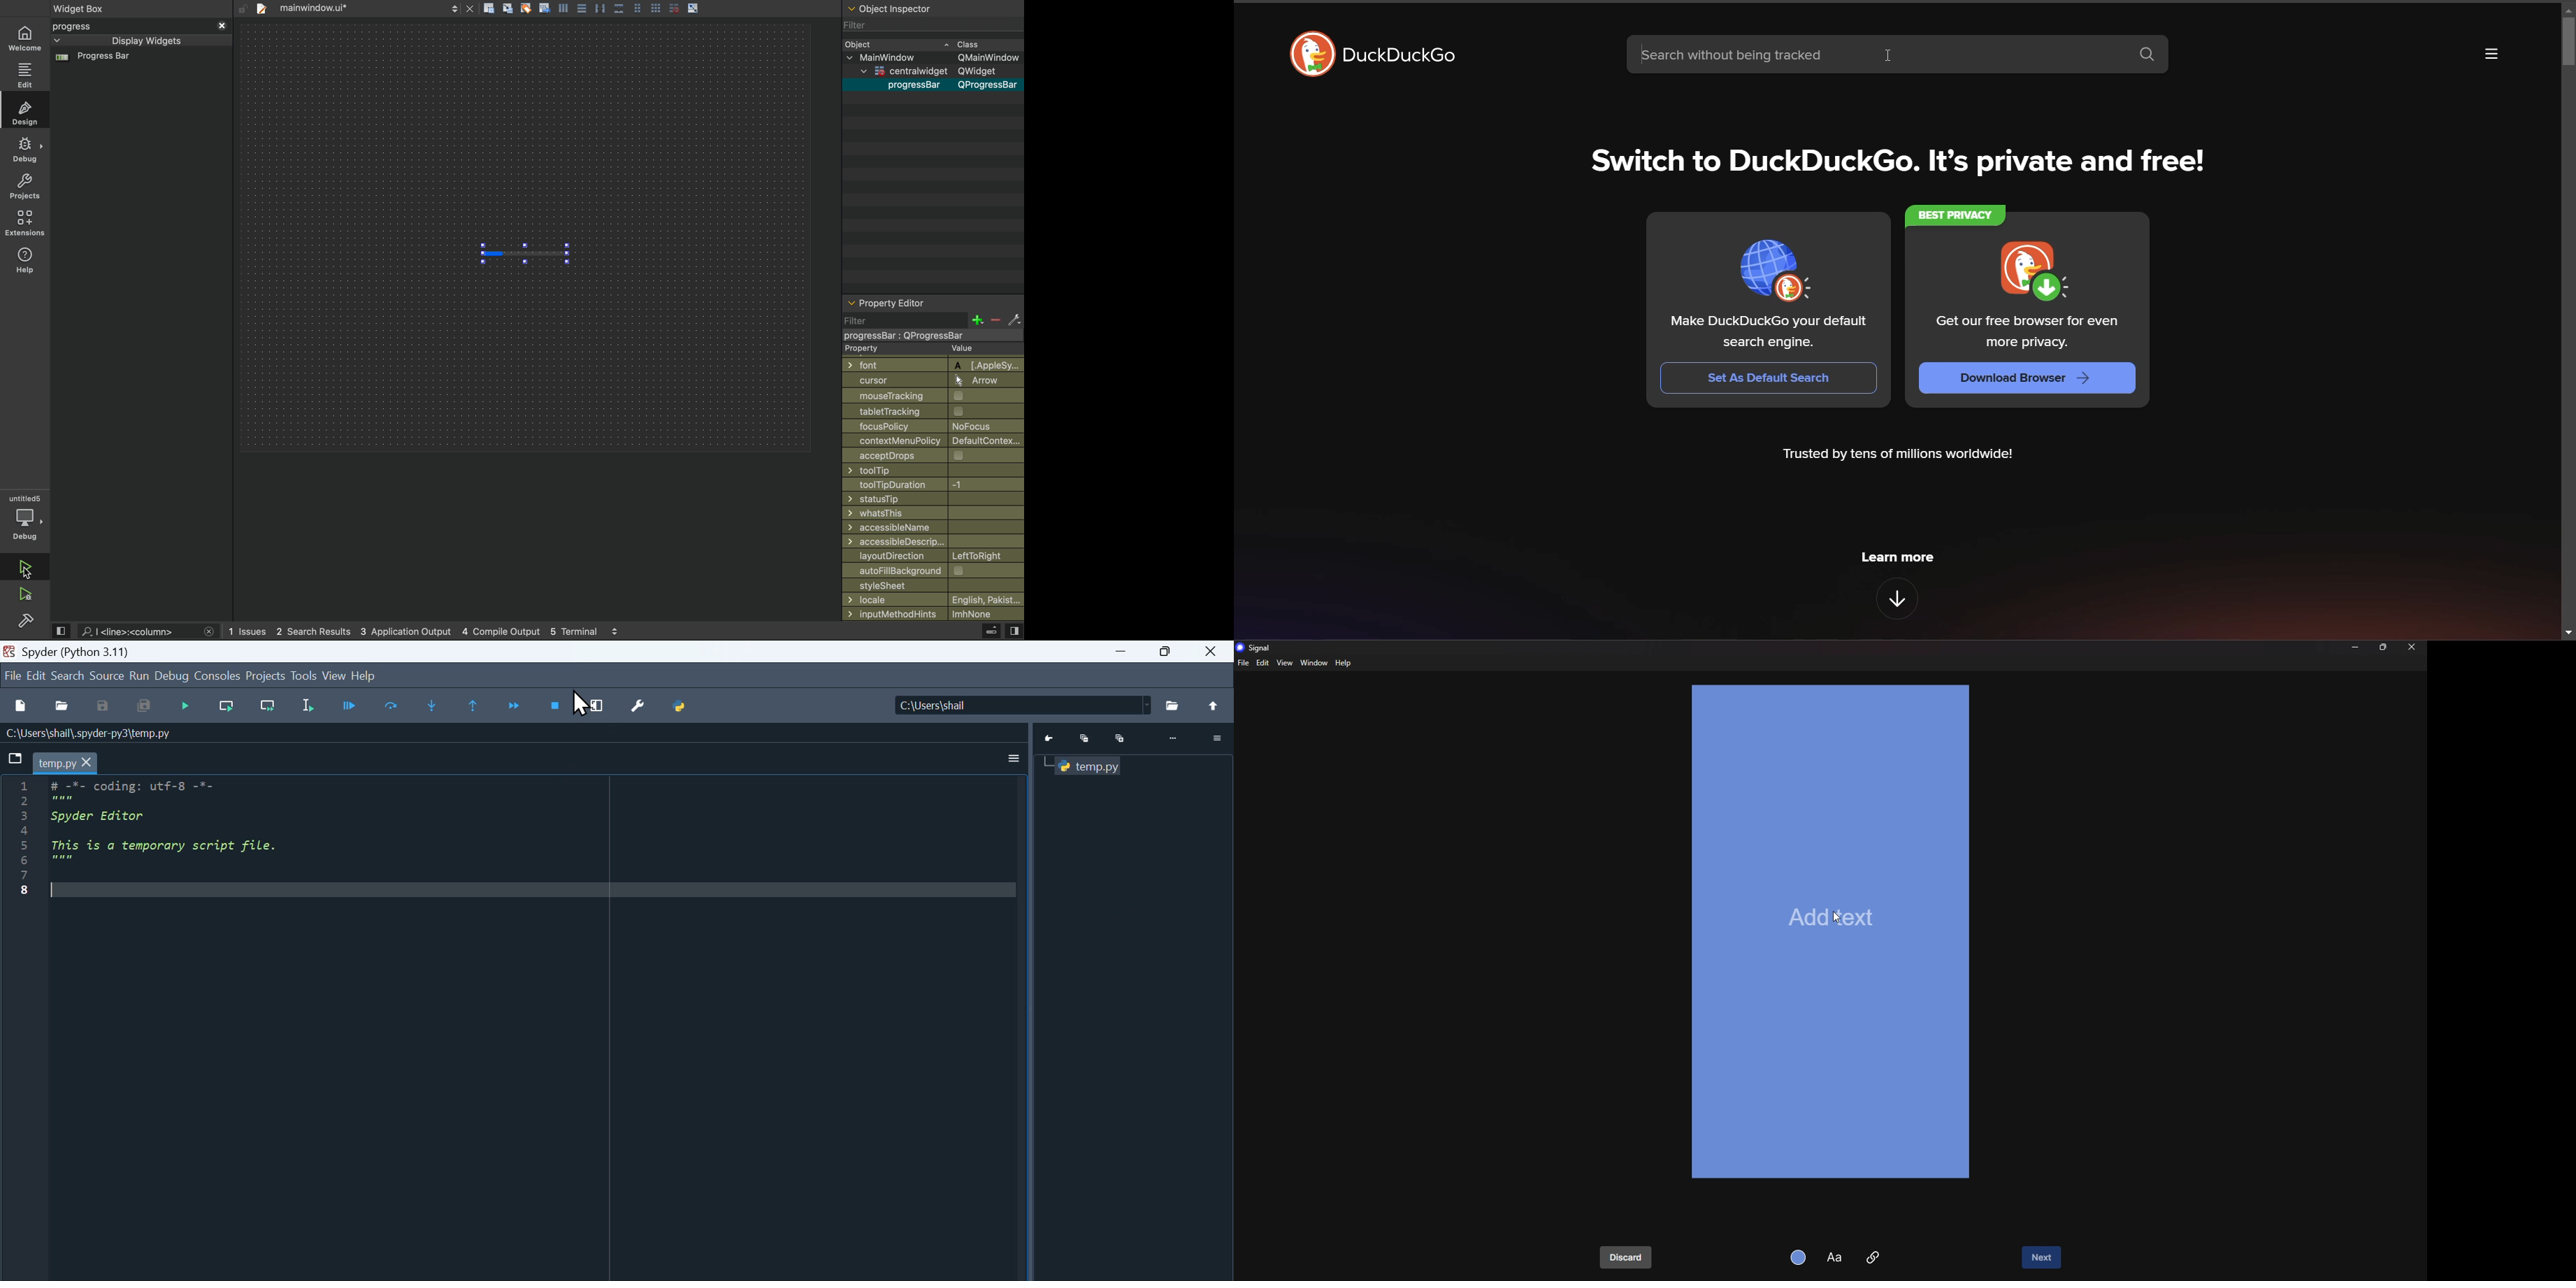 This screenshot has width=2576, height=1288. Describe the element at coordinates (267, 710) in the screenshot. I see `Run current line until next function` at that location.